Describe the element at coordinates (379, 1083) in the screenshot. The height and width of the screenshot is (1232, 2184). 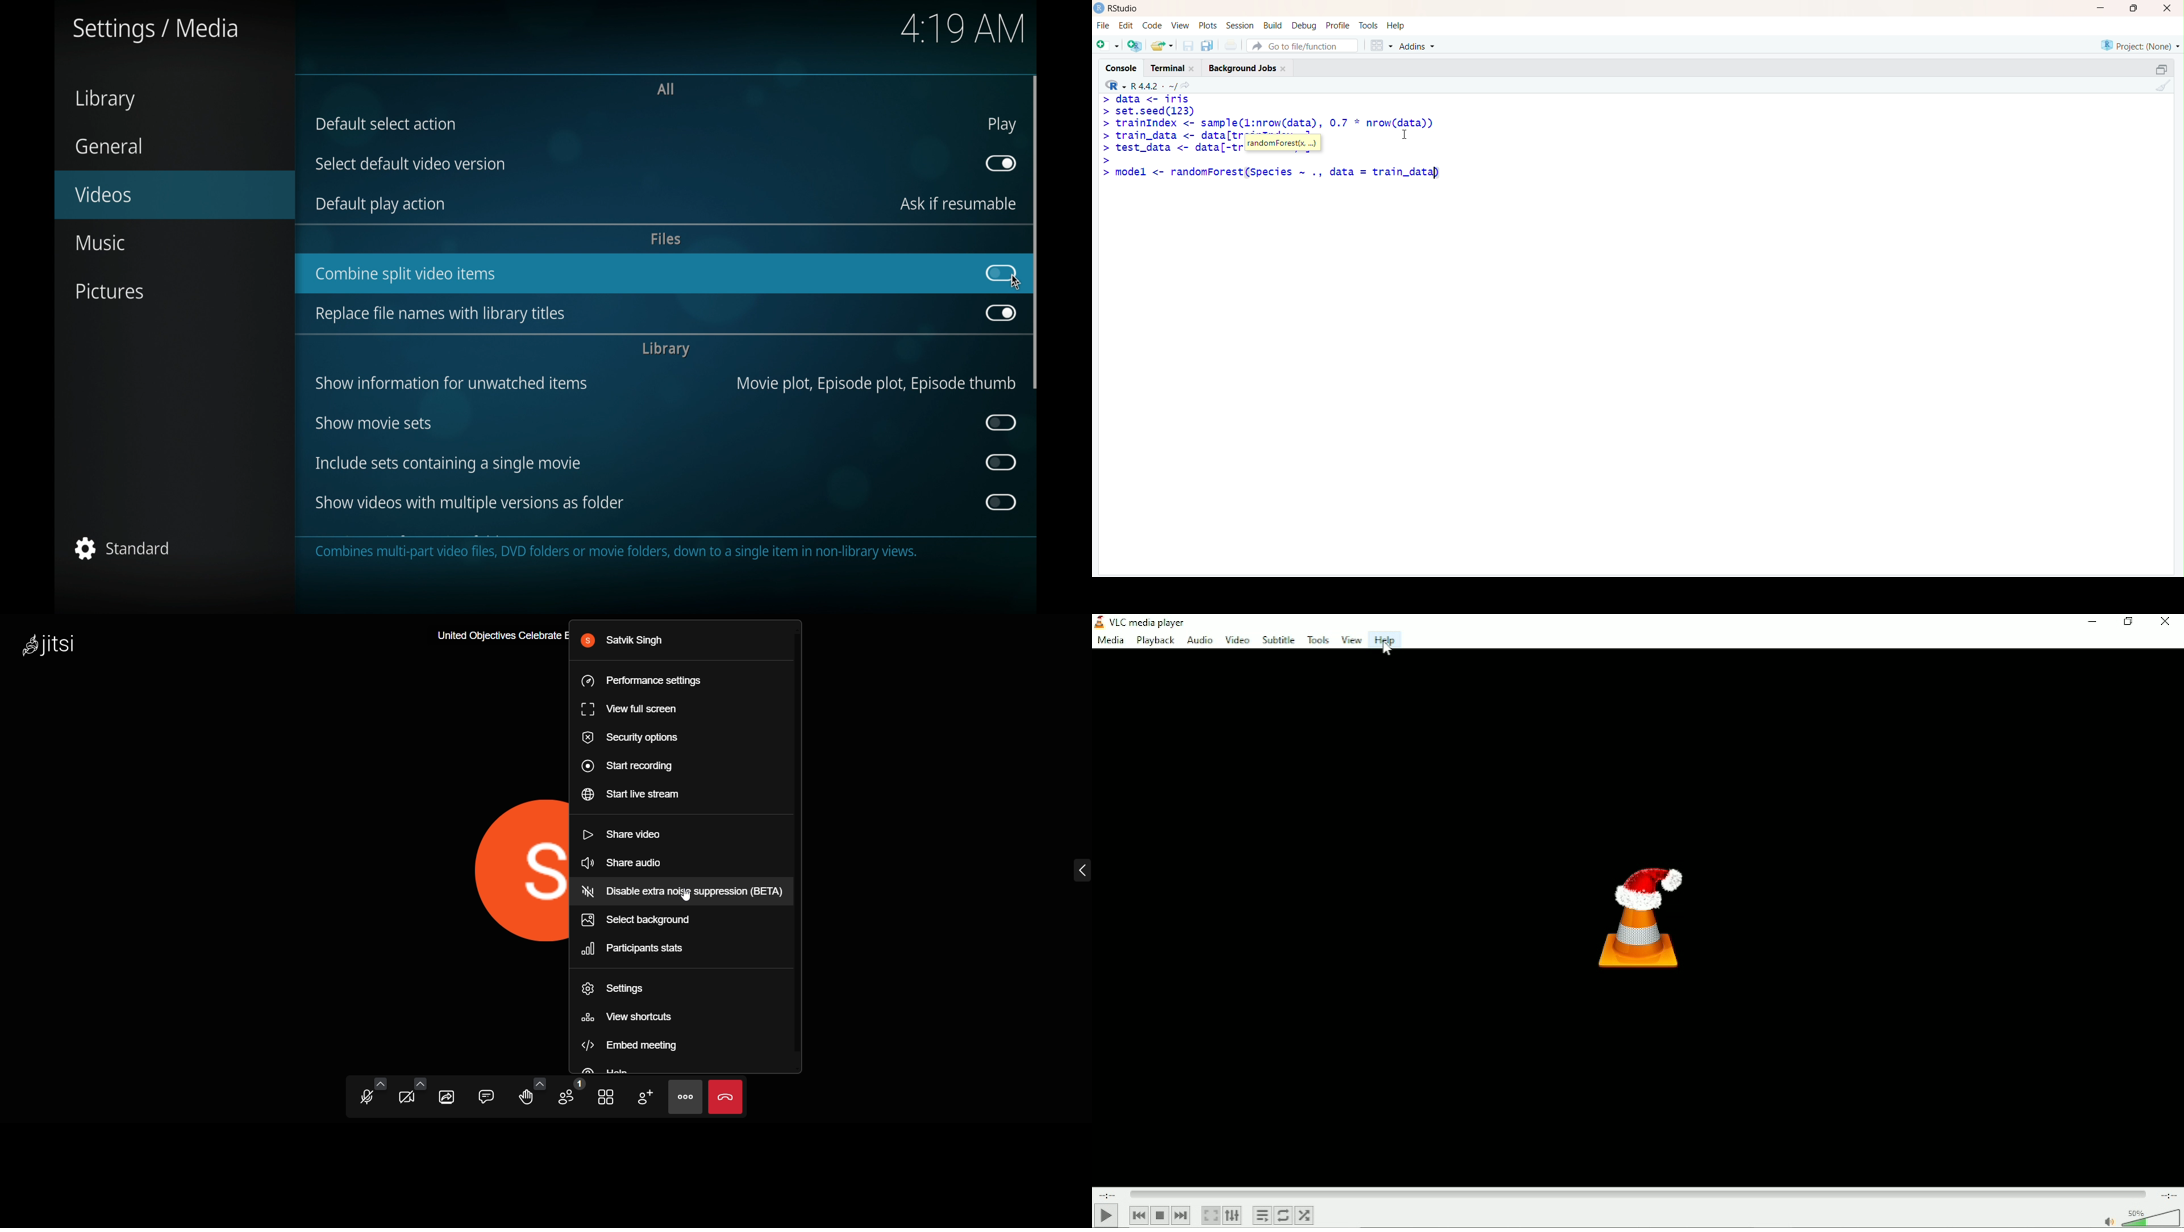
I see `more audio options` at that location.